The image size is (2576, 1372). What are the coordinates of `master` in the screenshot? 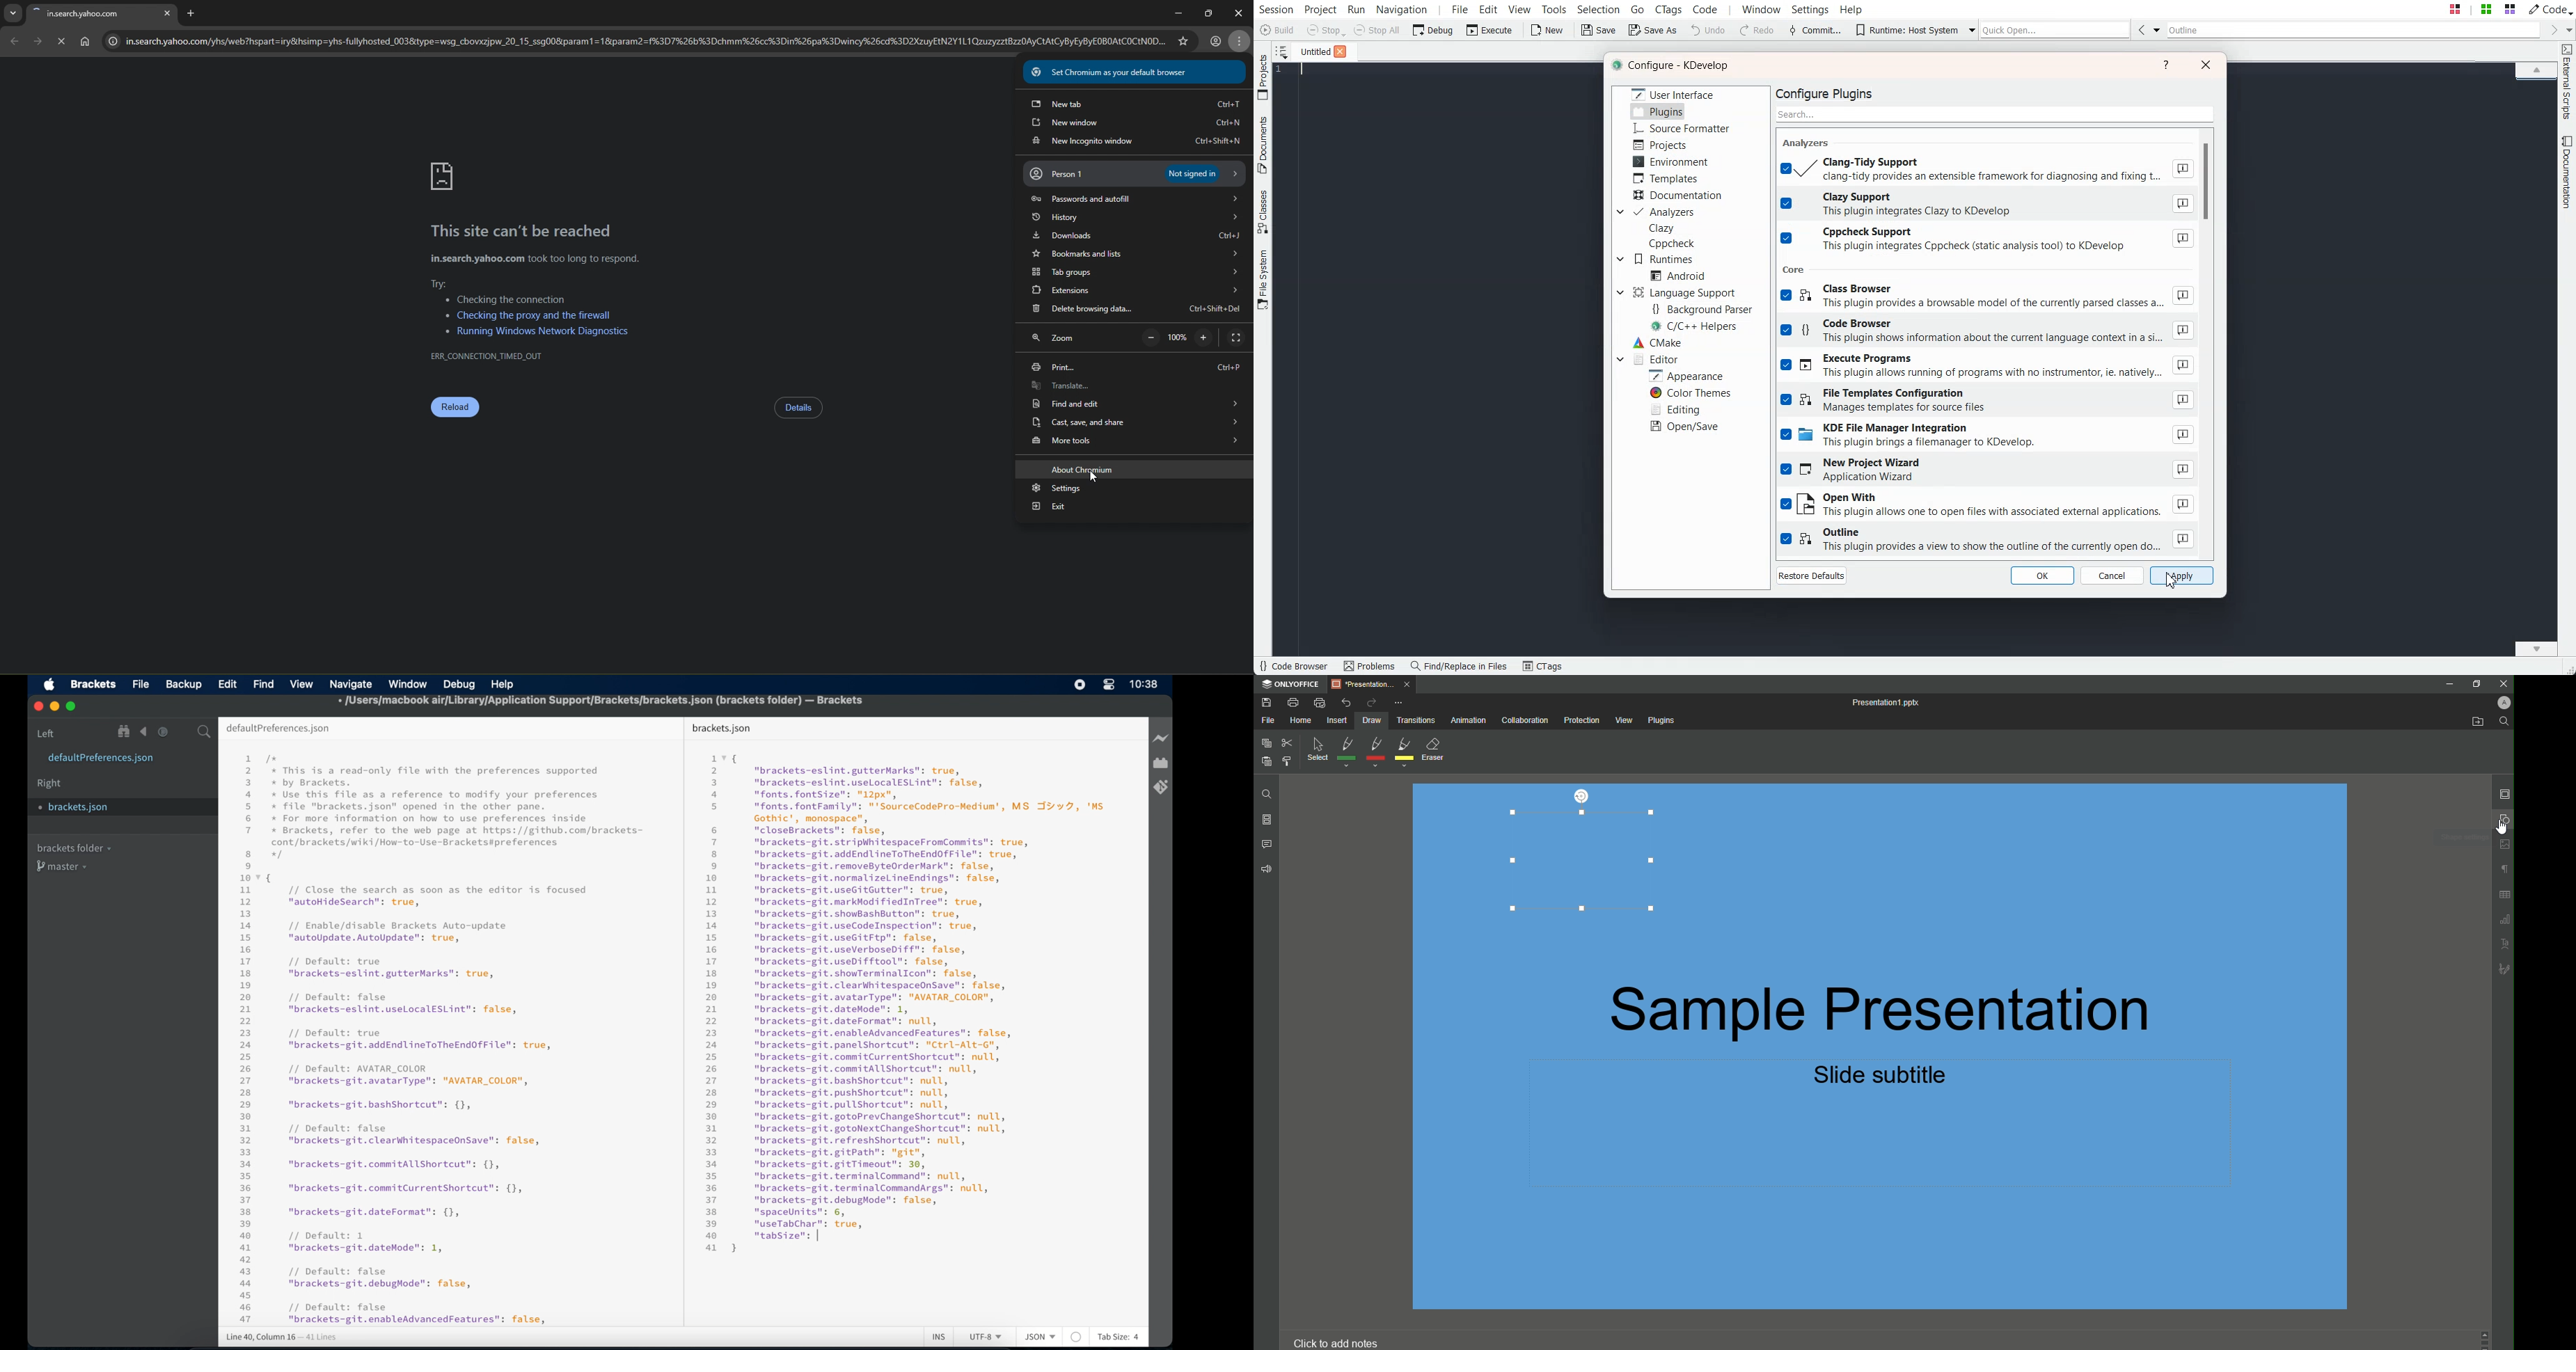 It's located at (63, 866).